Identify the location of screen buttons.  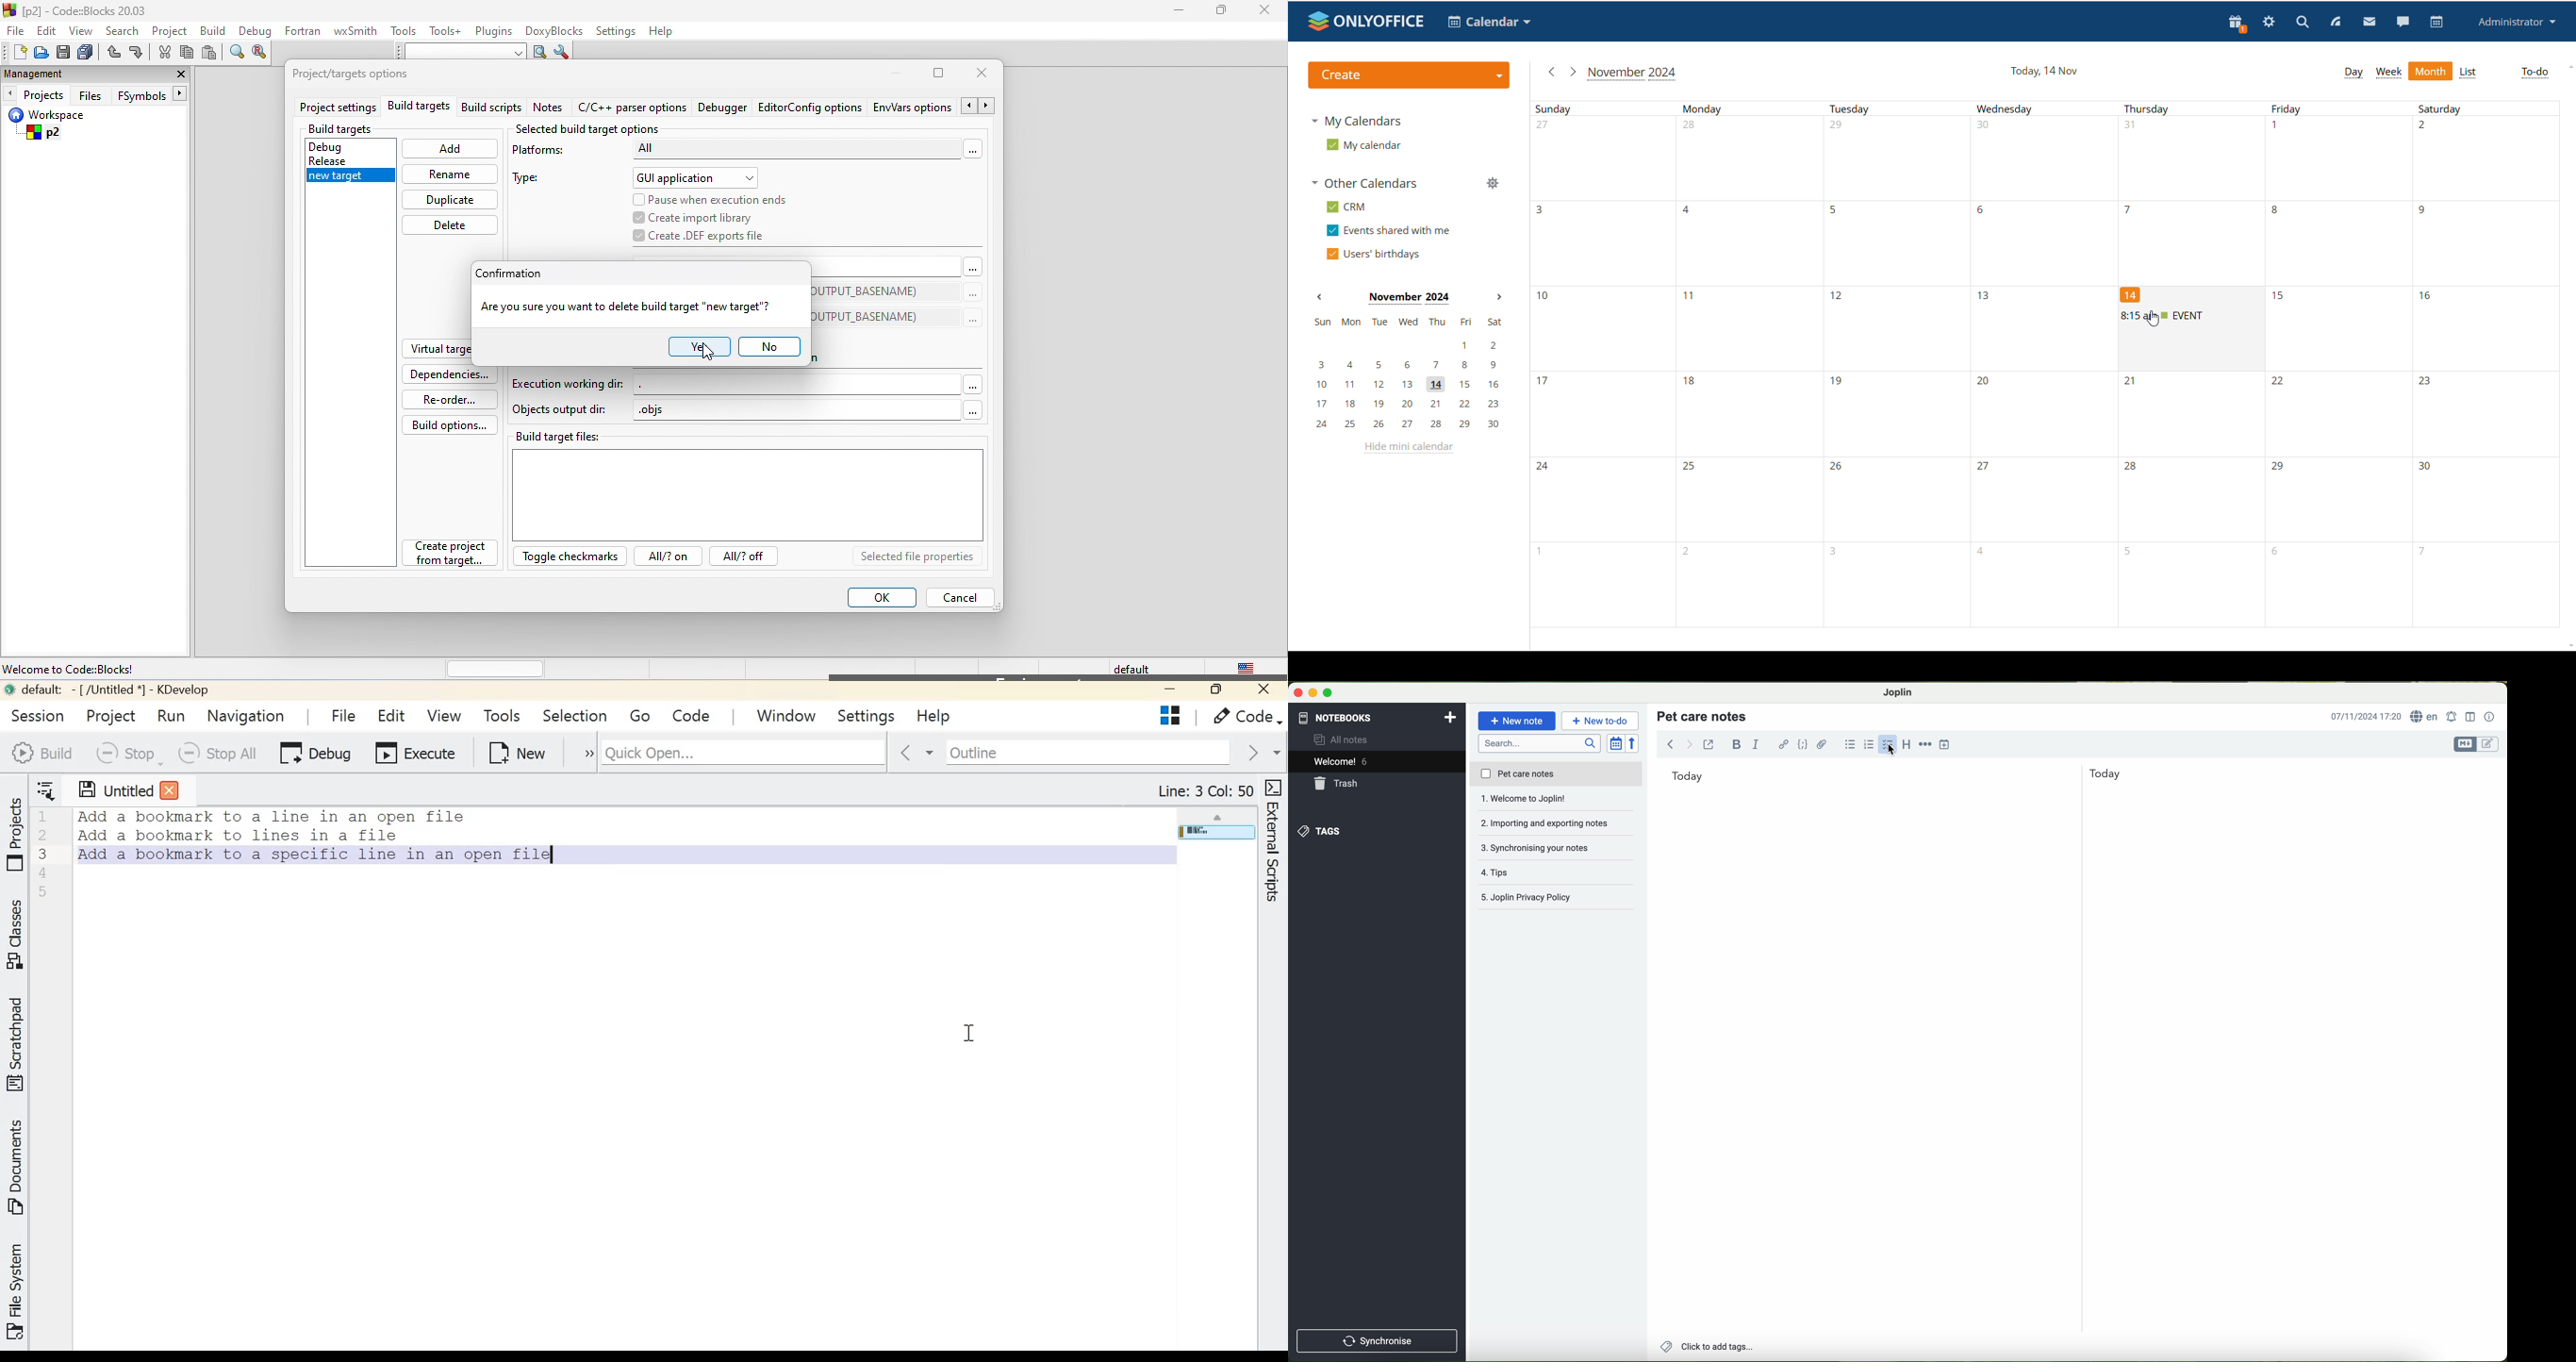
(1312, 693).